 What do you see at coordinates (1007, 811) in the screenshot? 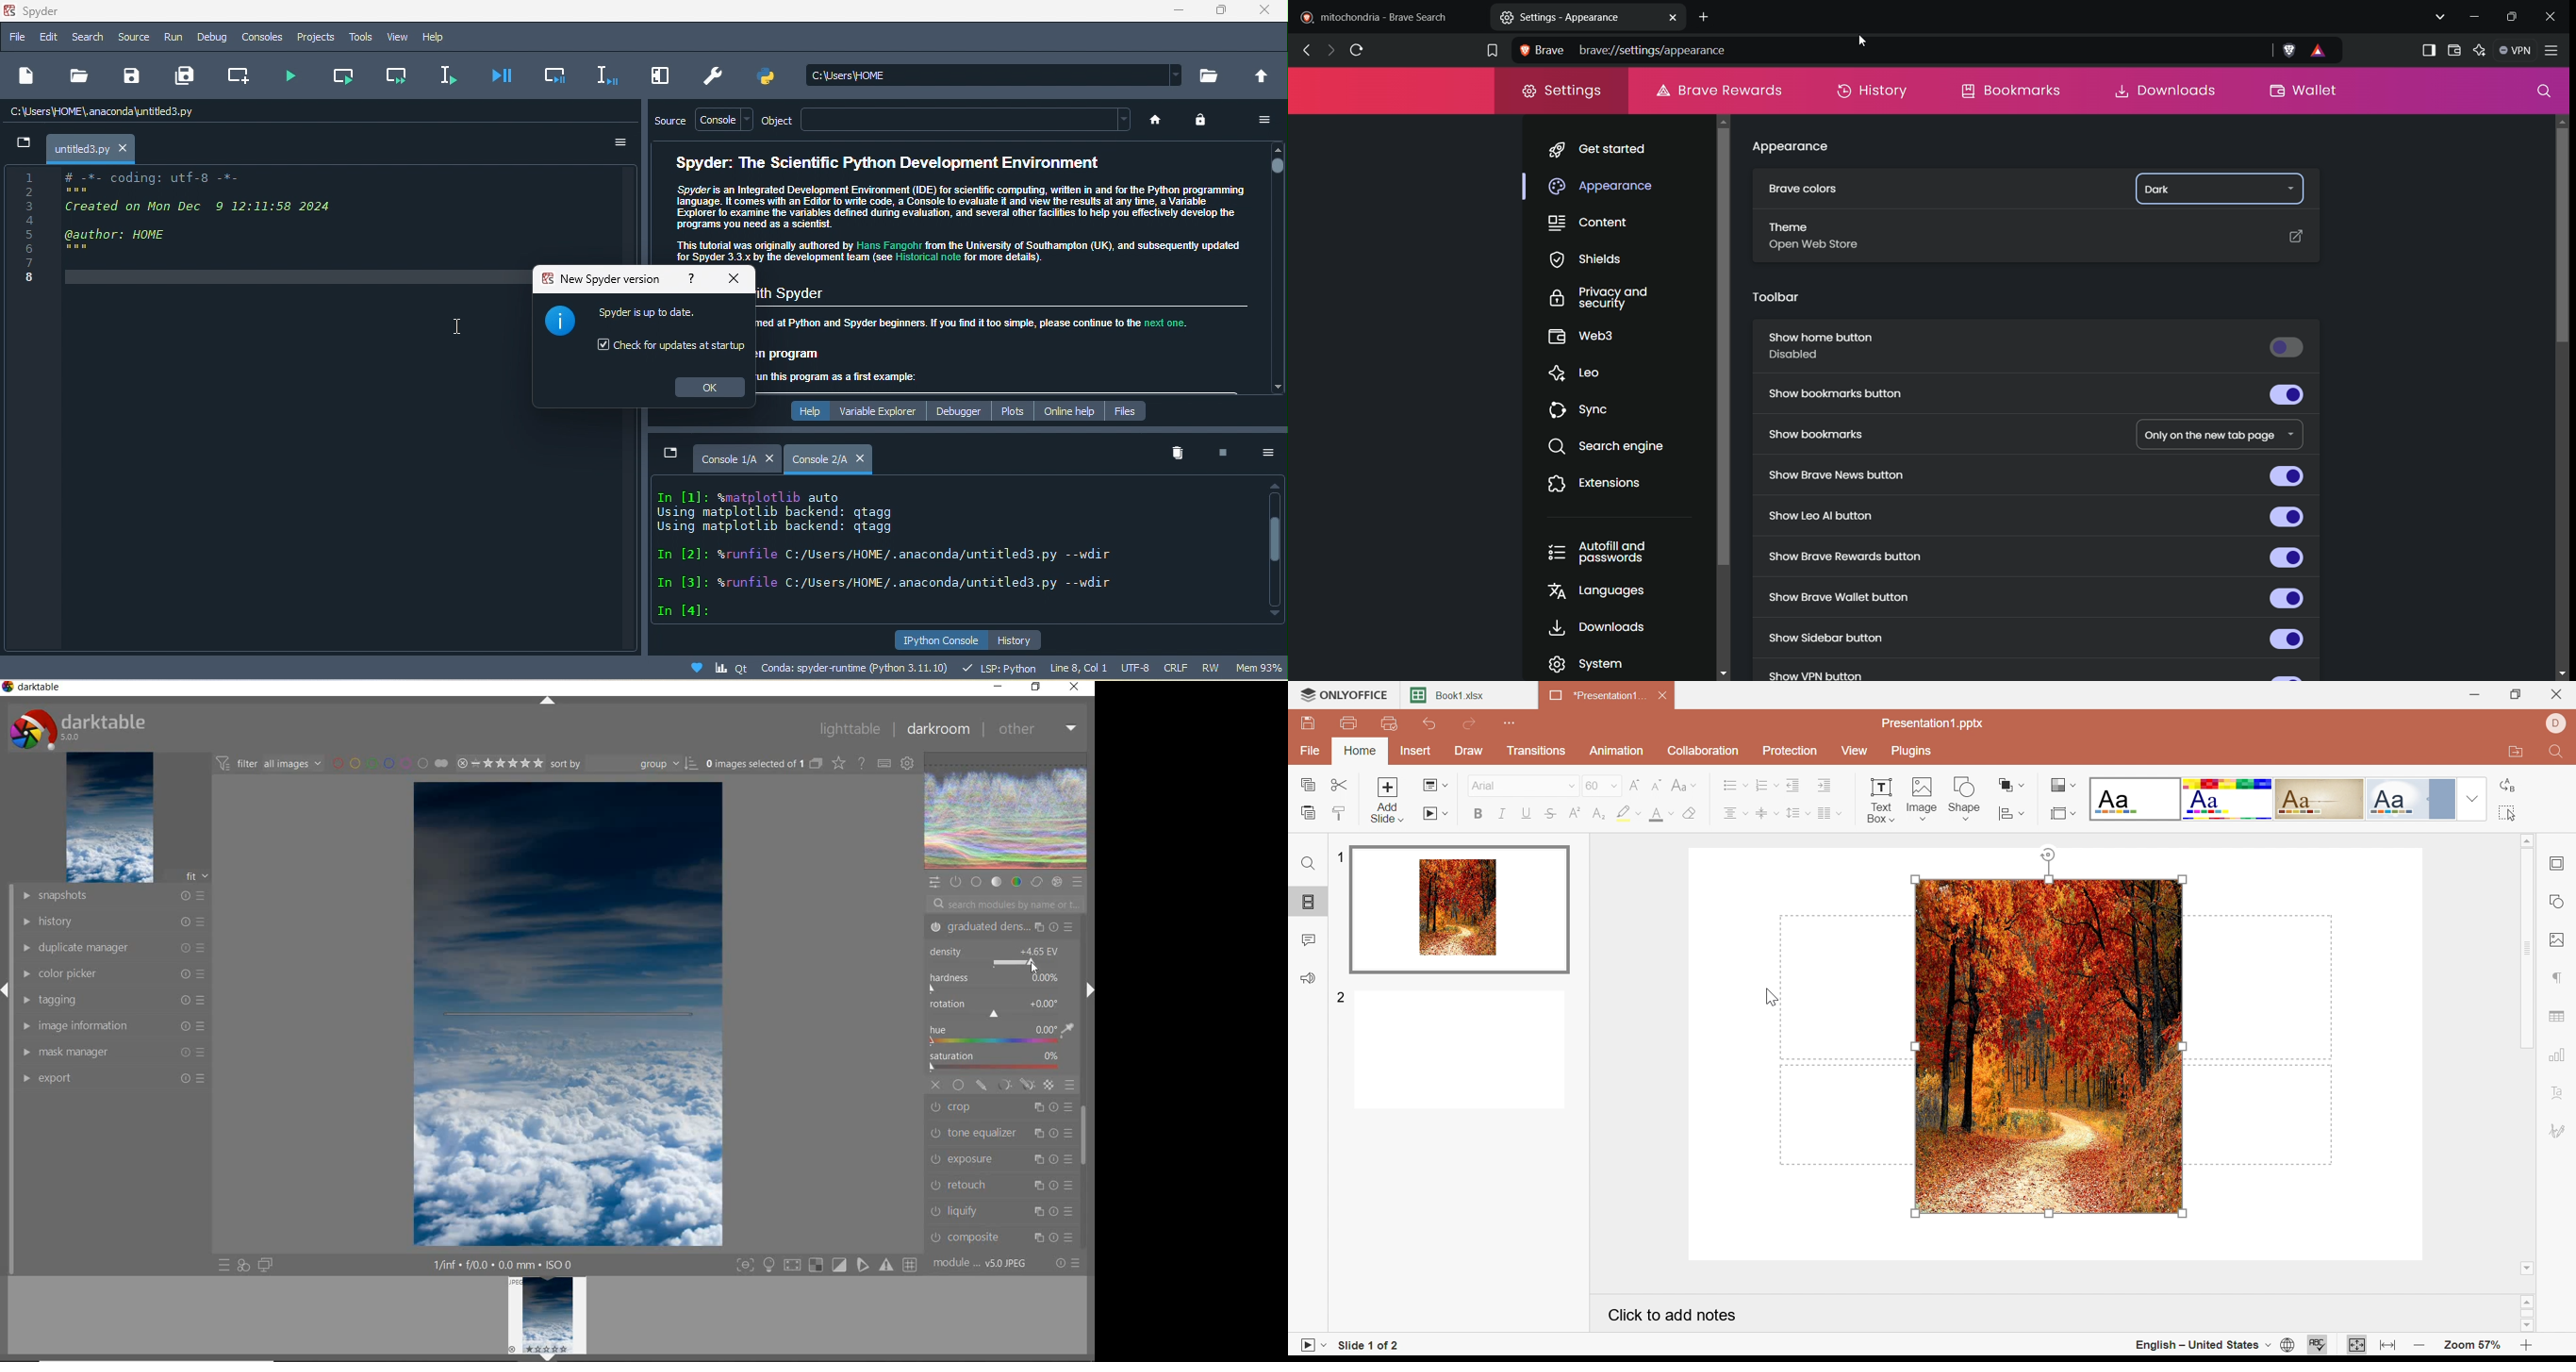
I see `WAVEFORM` at bounding box center [1007, 811].